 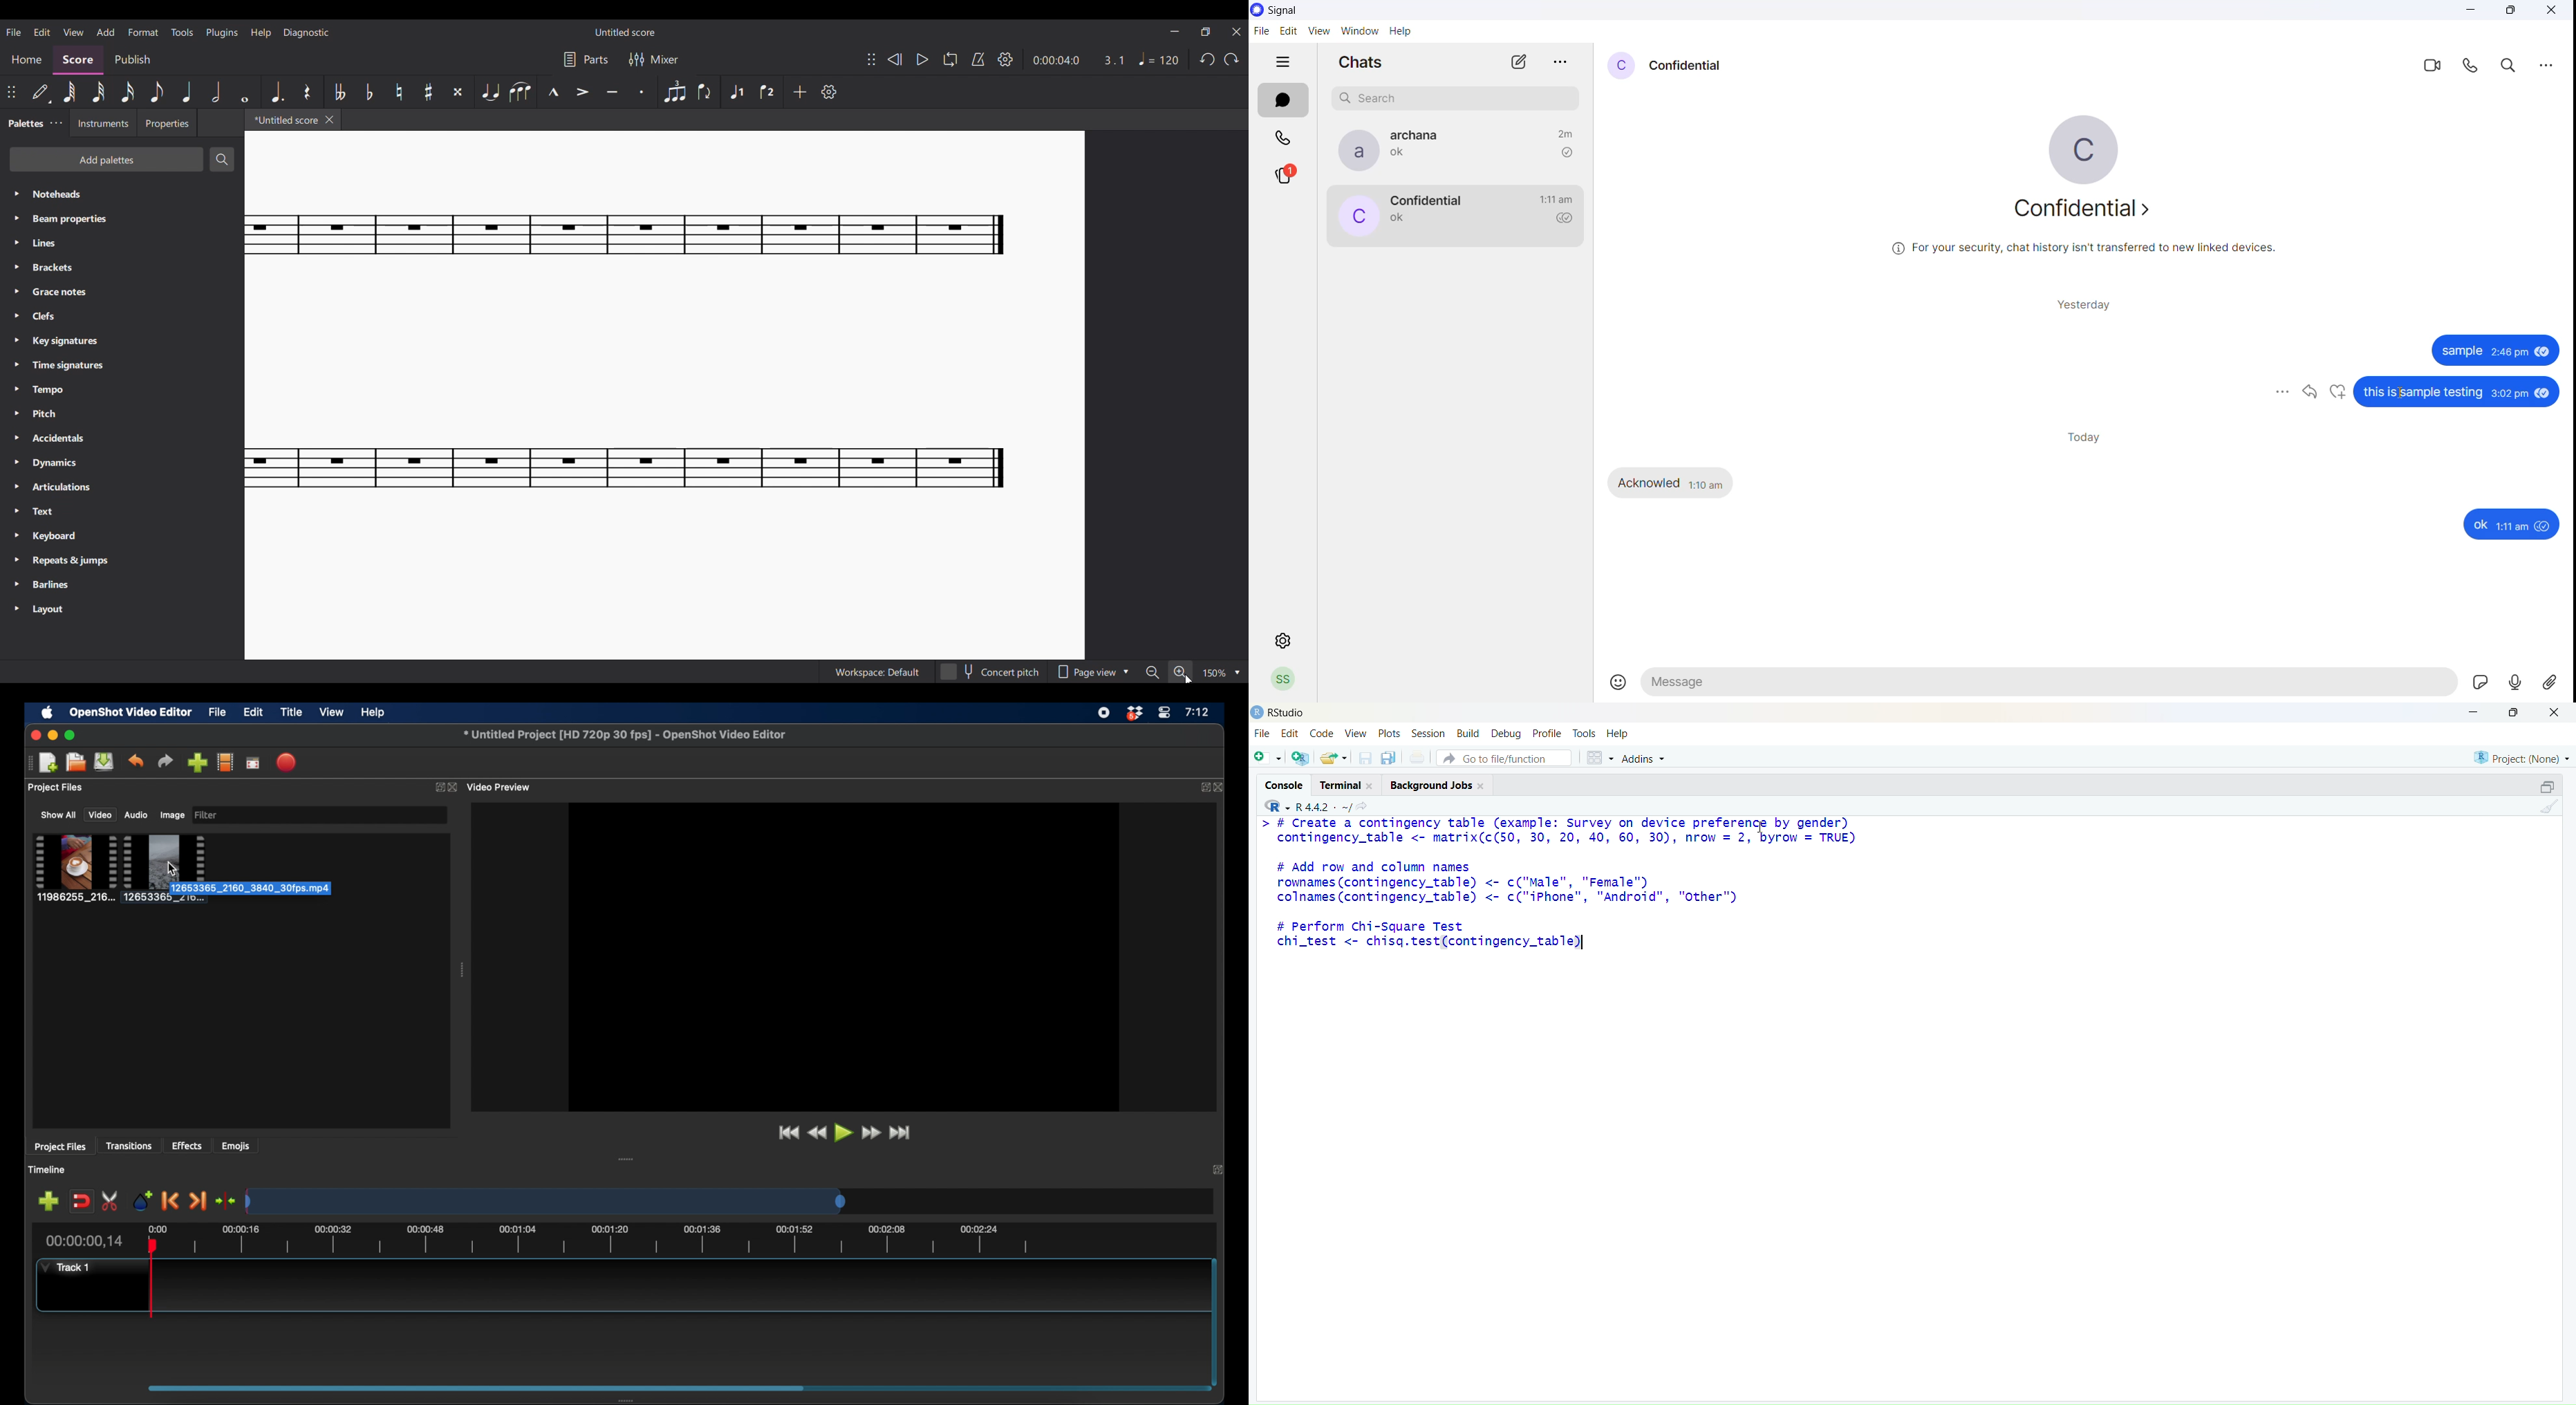 What do you see at coordinates (1188, 678) in the screenshot?
I see `Cursor position unchanged` at bounding box center [1188, 678].